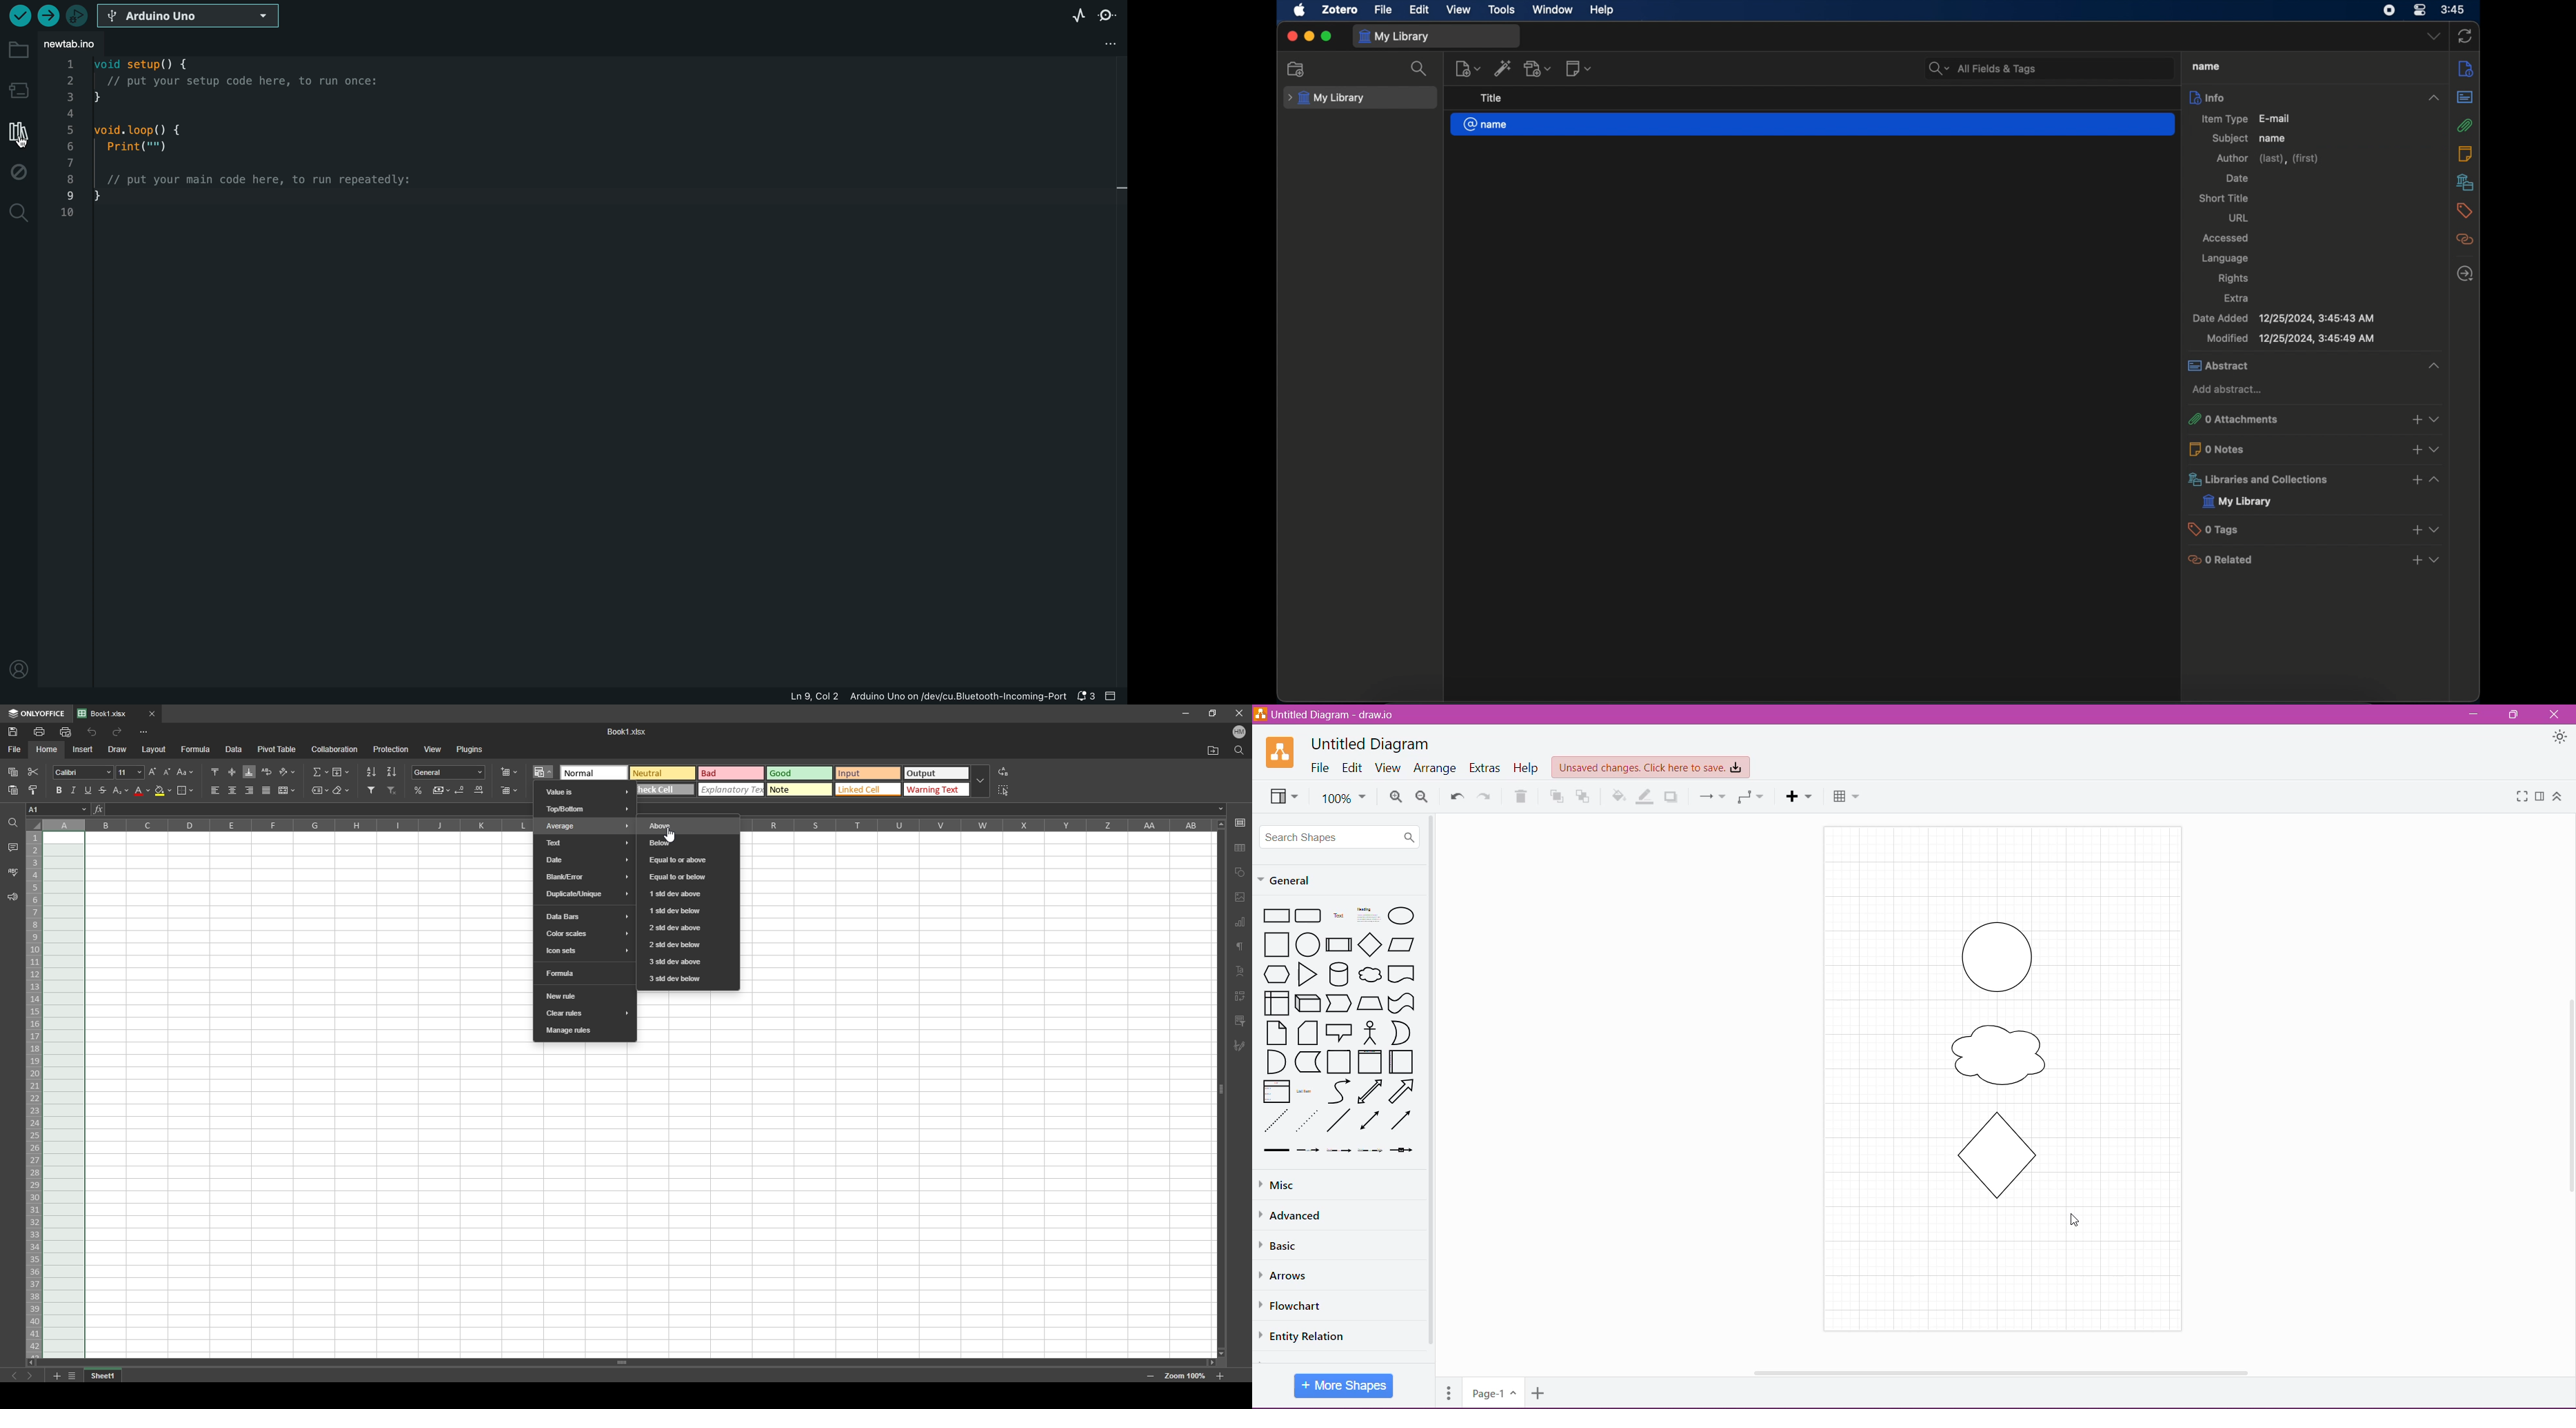 This screenshot has width=2576, height=1428. What do you see at coordinates (686, 842) in the screenshot?
I see `below` at bounding box center [686, 842].